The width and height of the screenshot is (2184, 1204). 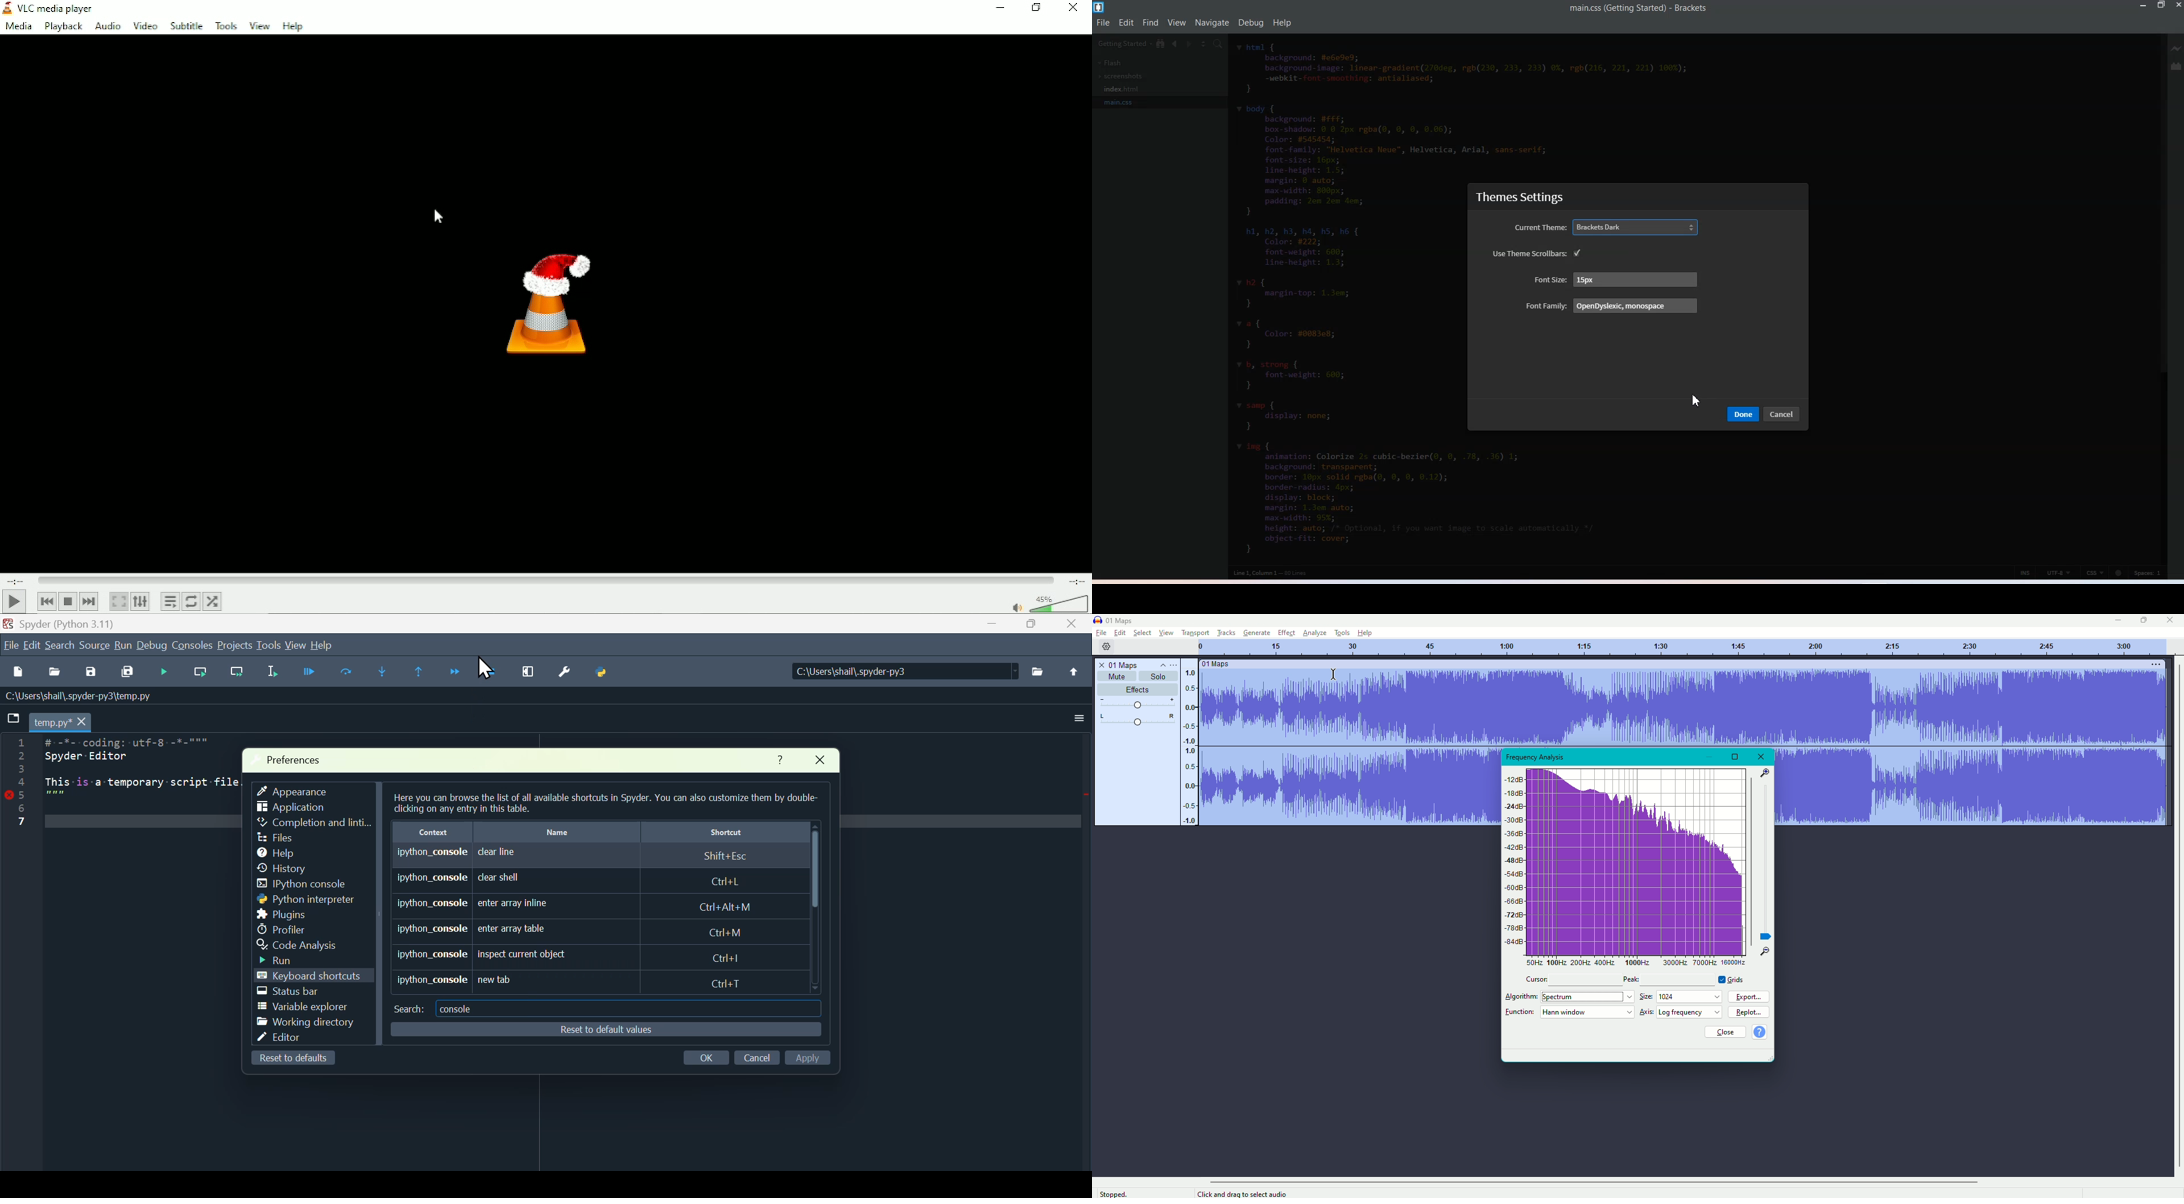 I want to click on Solo, so click(x=1158, y=677).